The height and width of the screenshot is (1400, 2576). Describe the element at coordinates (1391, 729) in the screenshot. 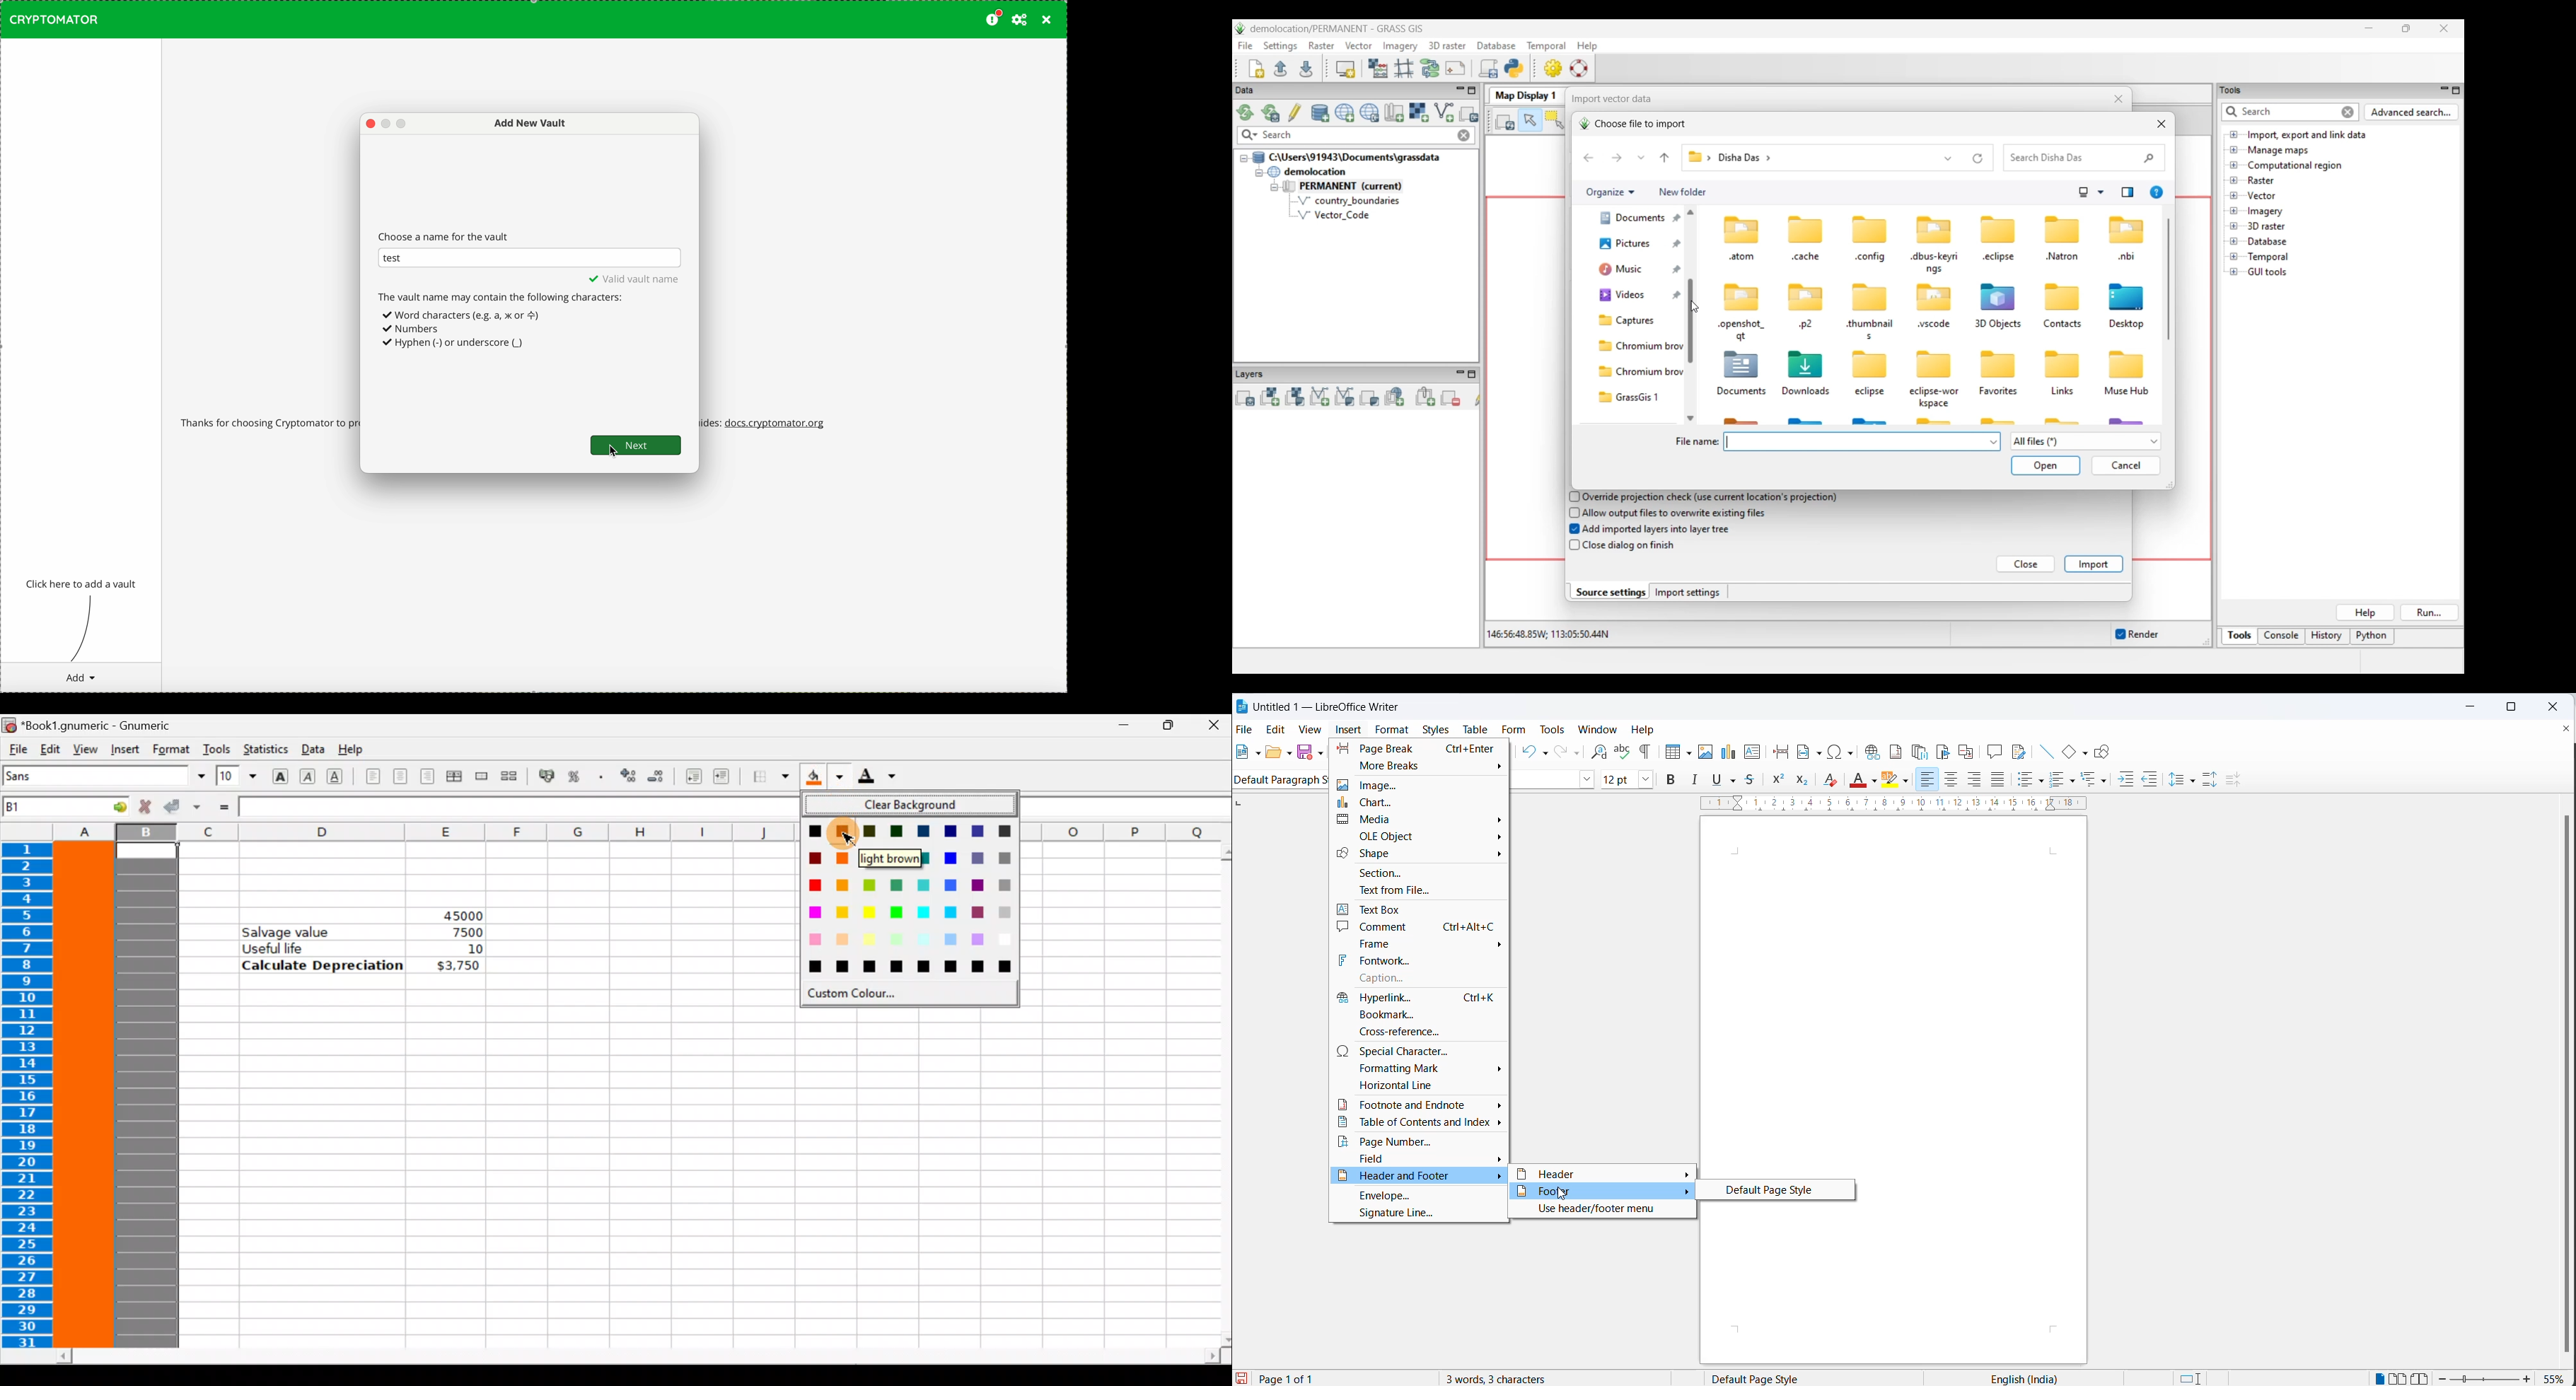

I see `format` at that location.